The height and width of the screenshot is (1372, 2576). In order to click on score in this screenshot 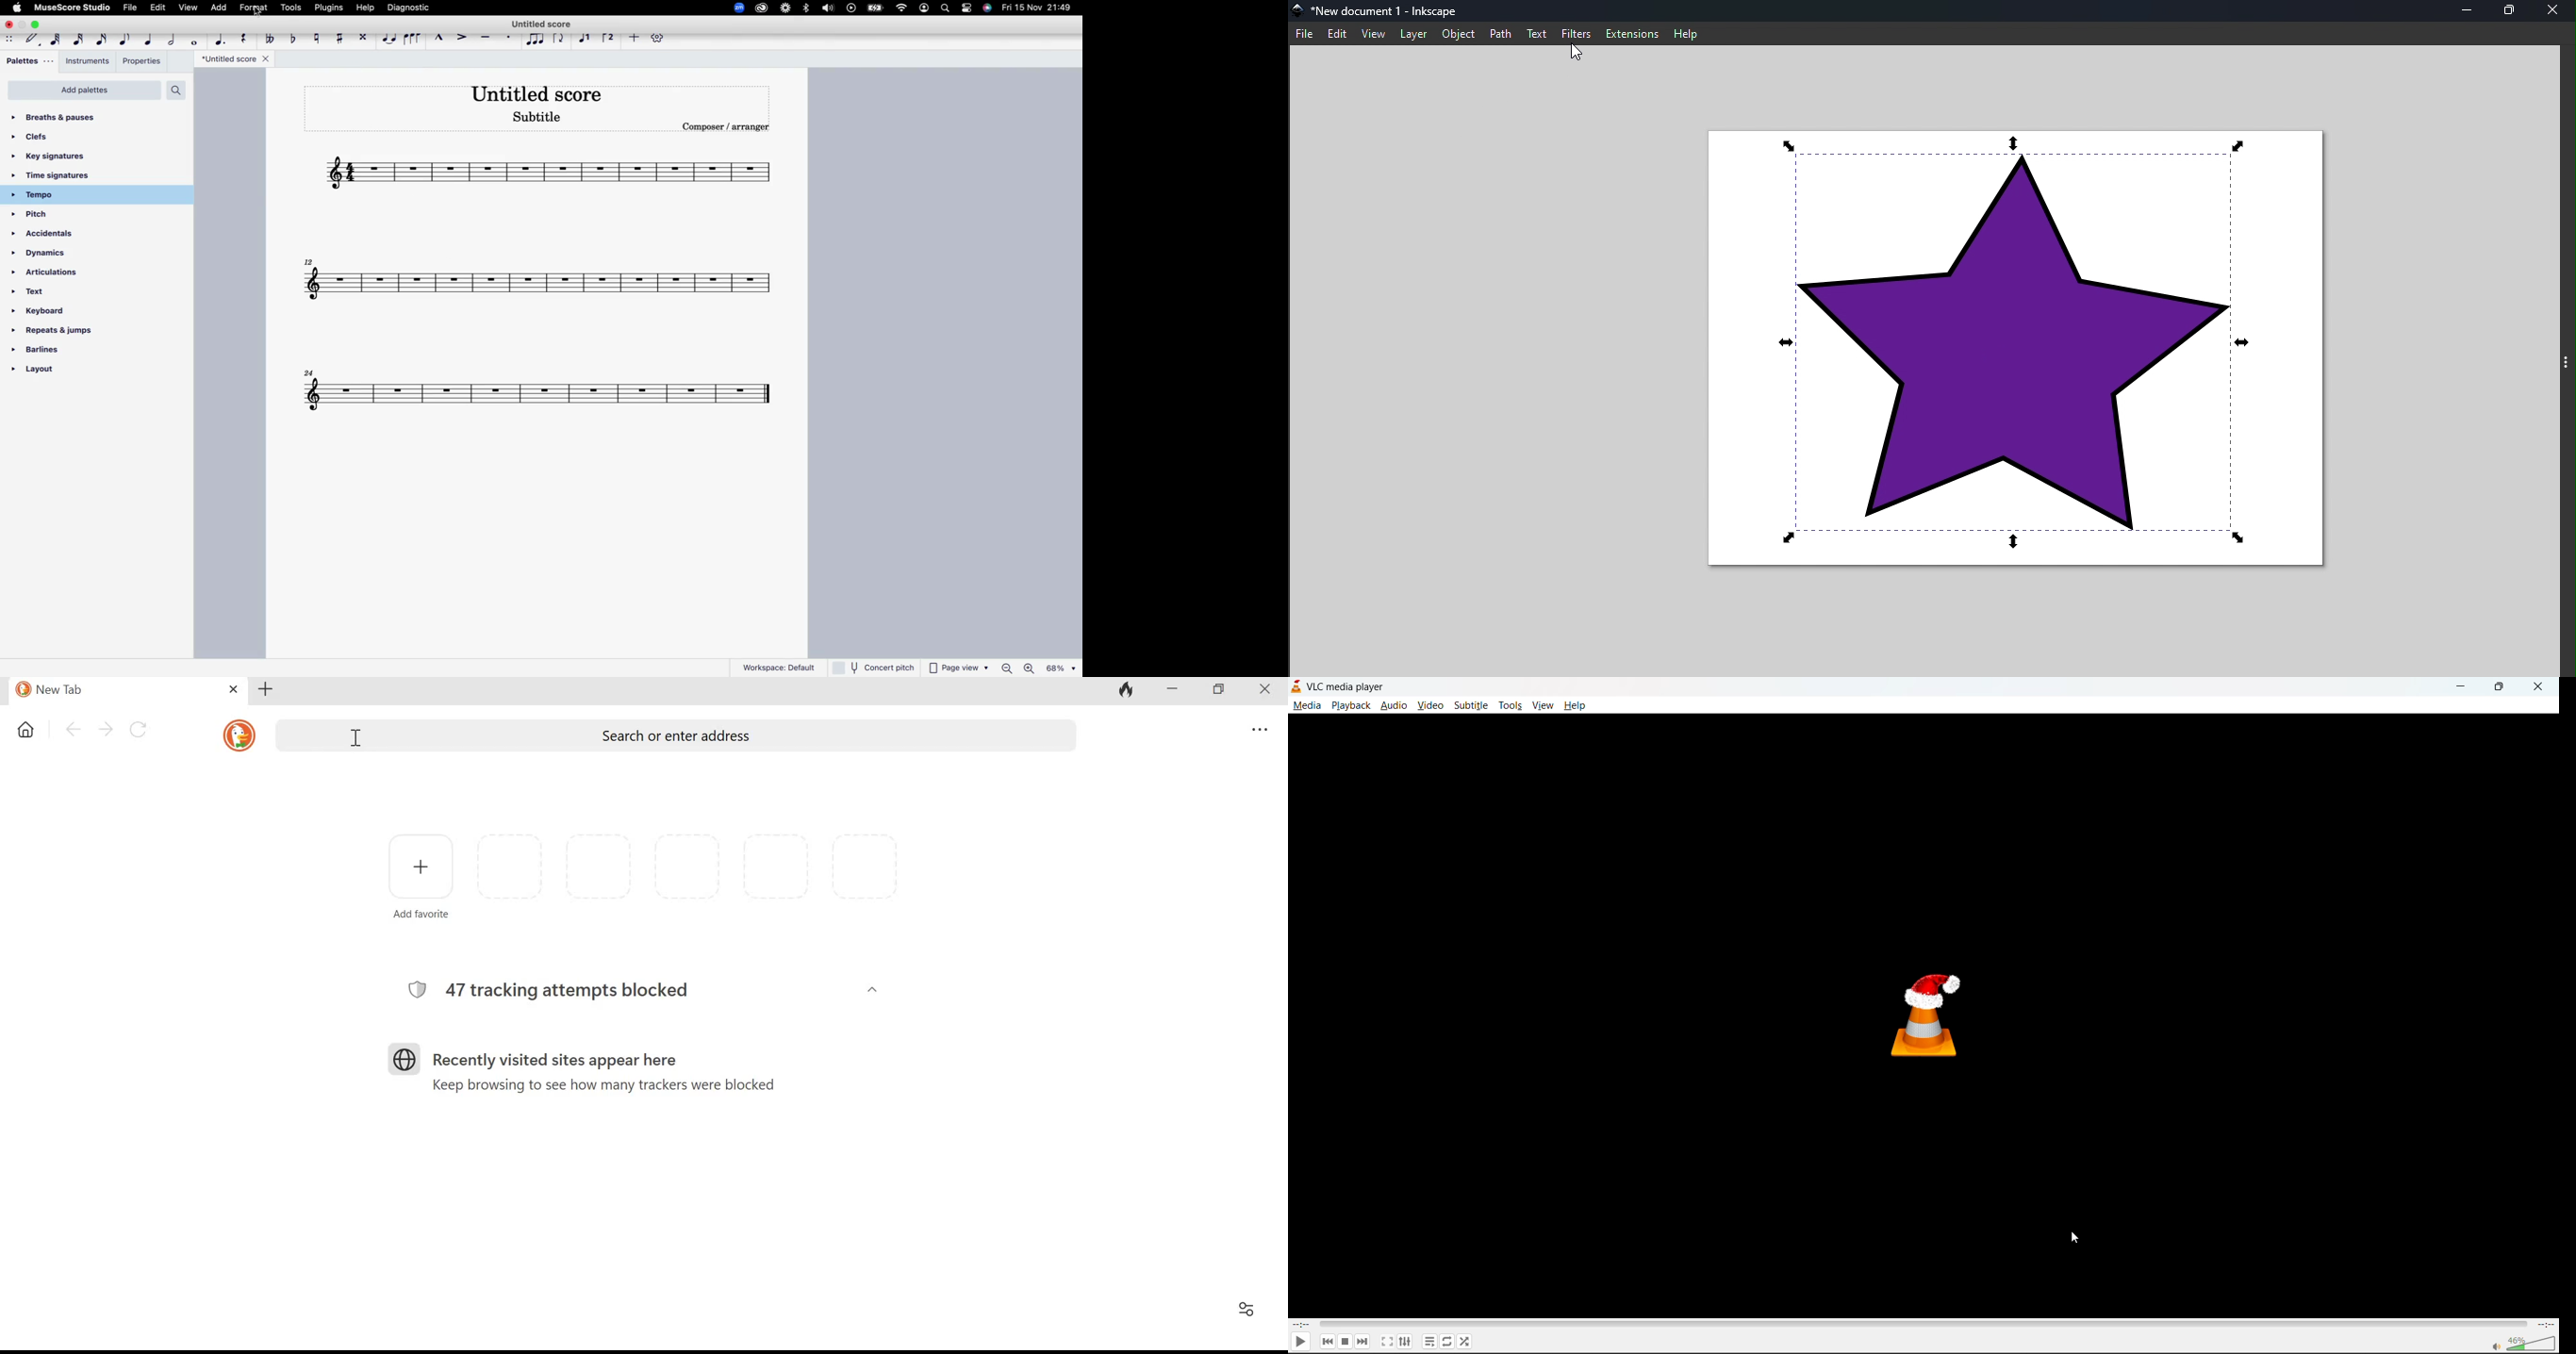, I will do `click(539, 284)`.